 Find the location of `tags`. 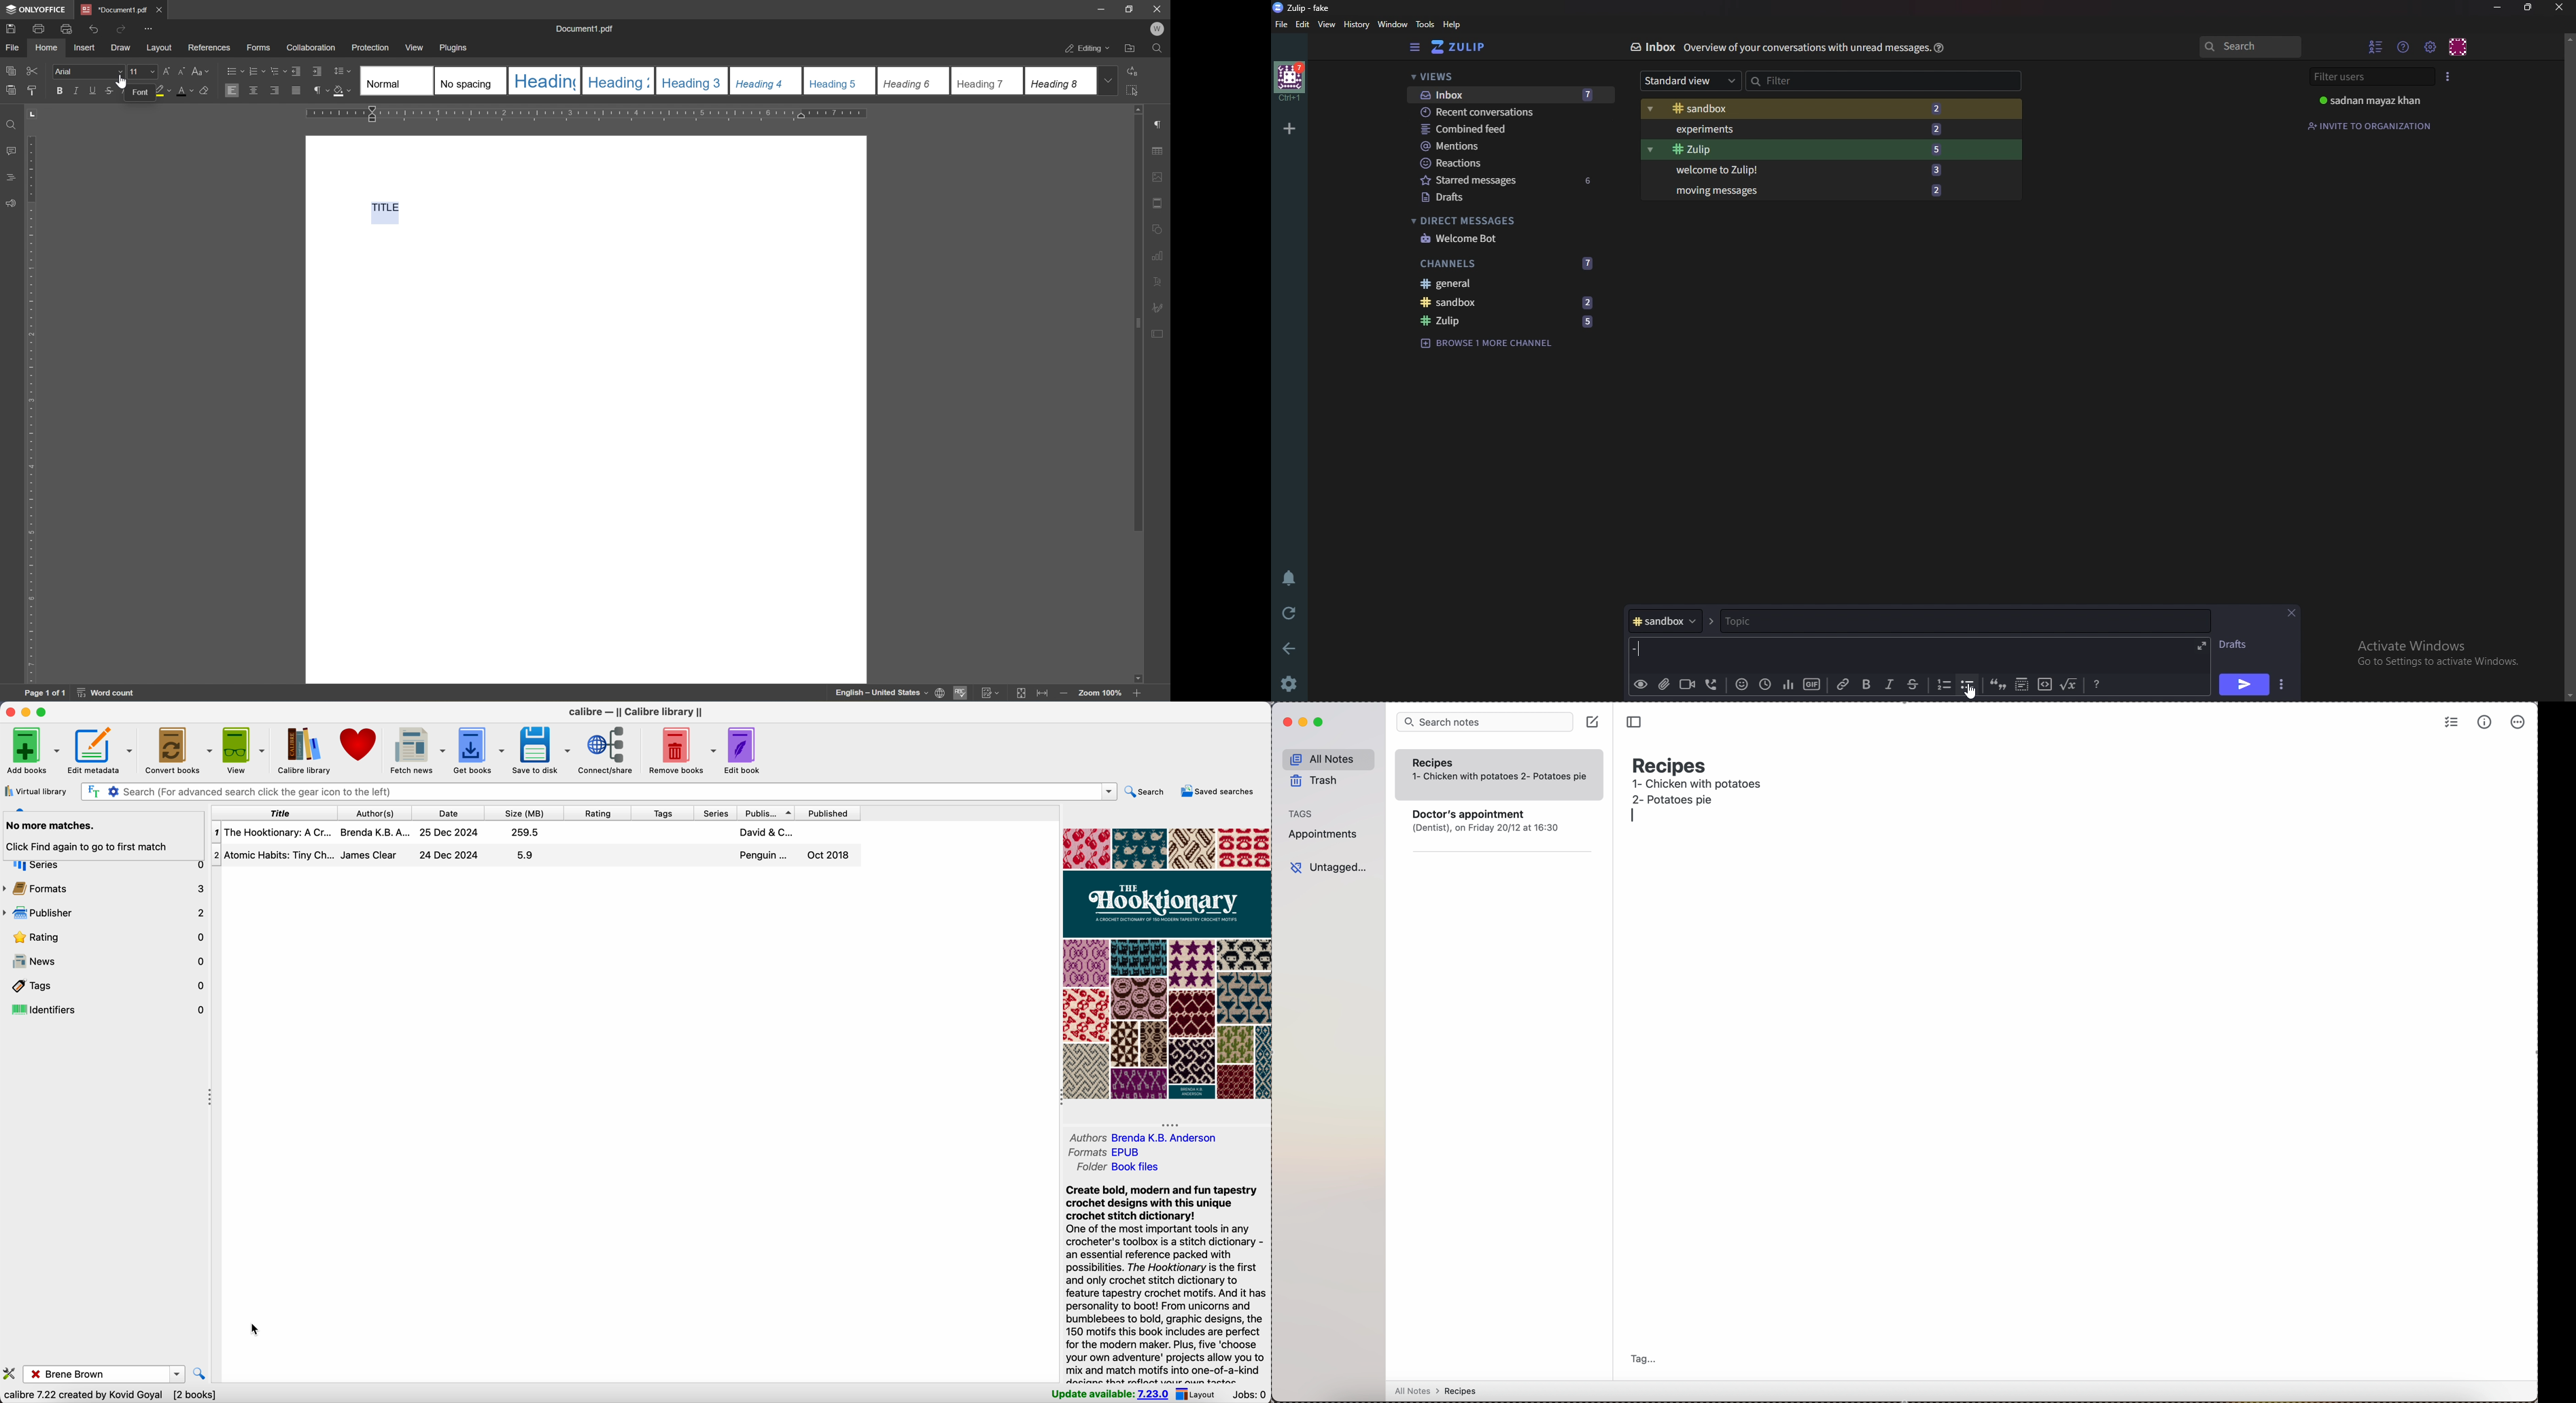

tags is located at coordinates (667, 813).